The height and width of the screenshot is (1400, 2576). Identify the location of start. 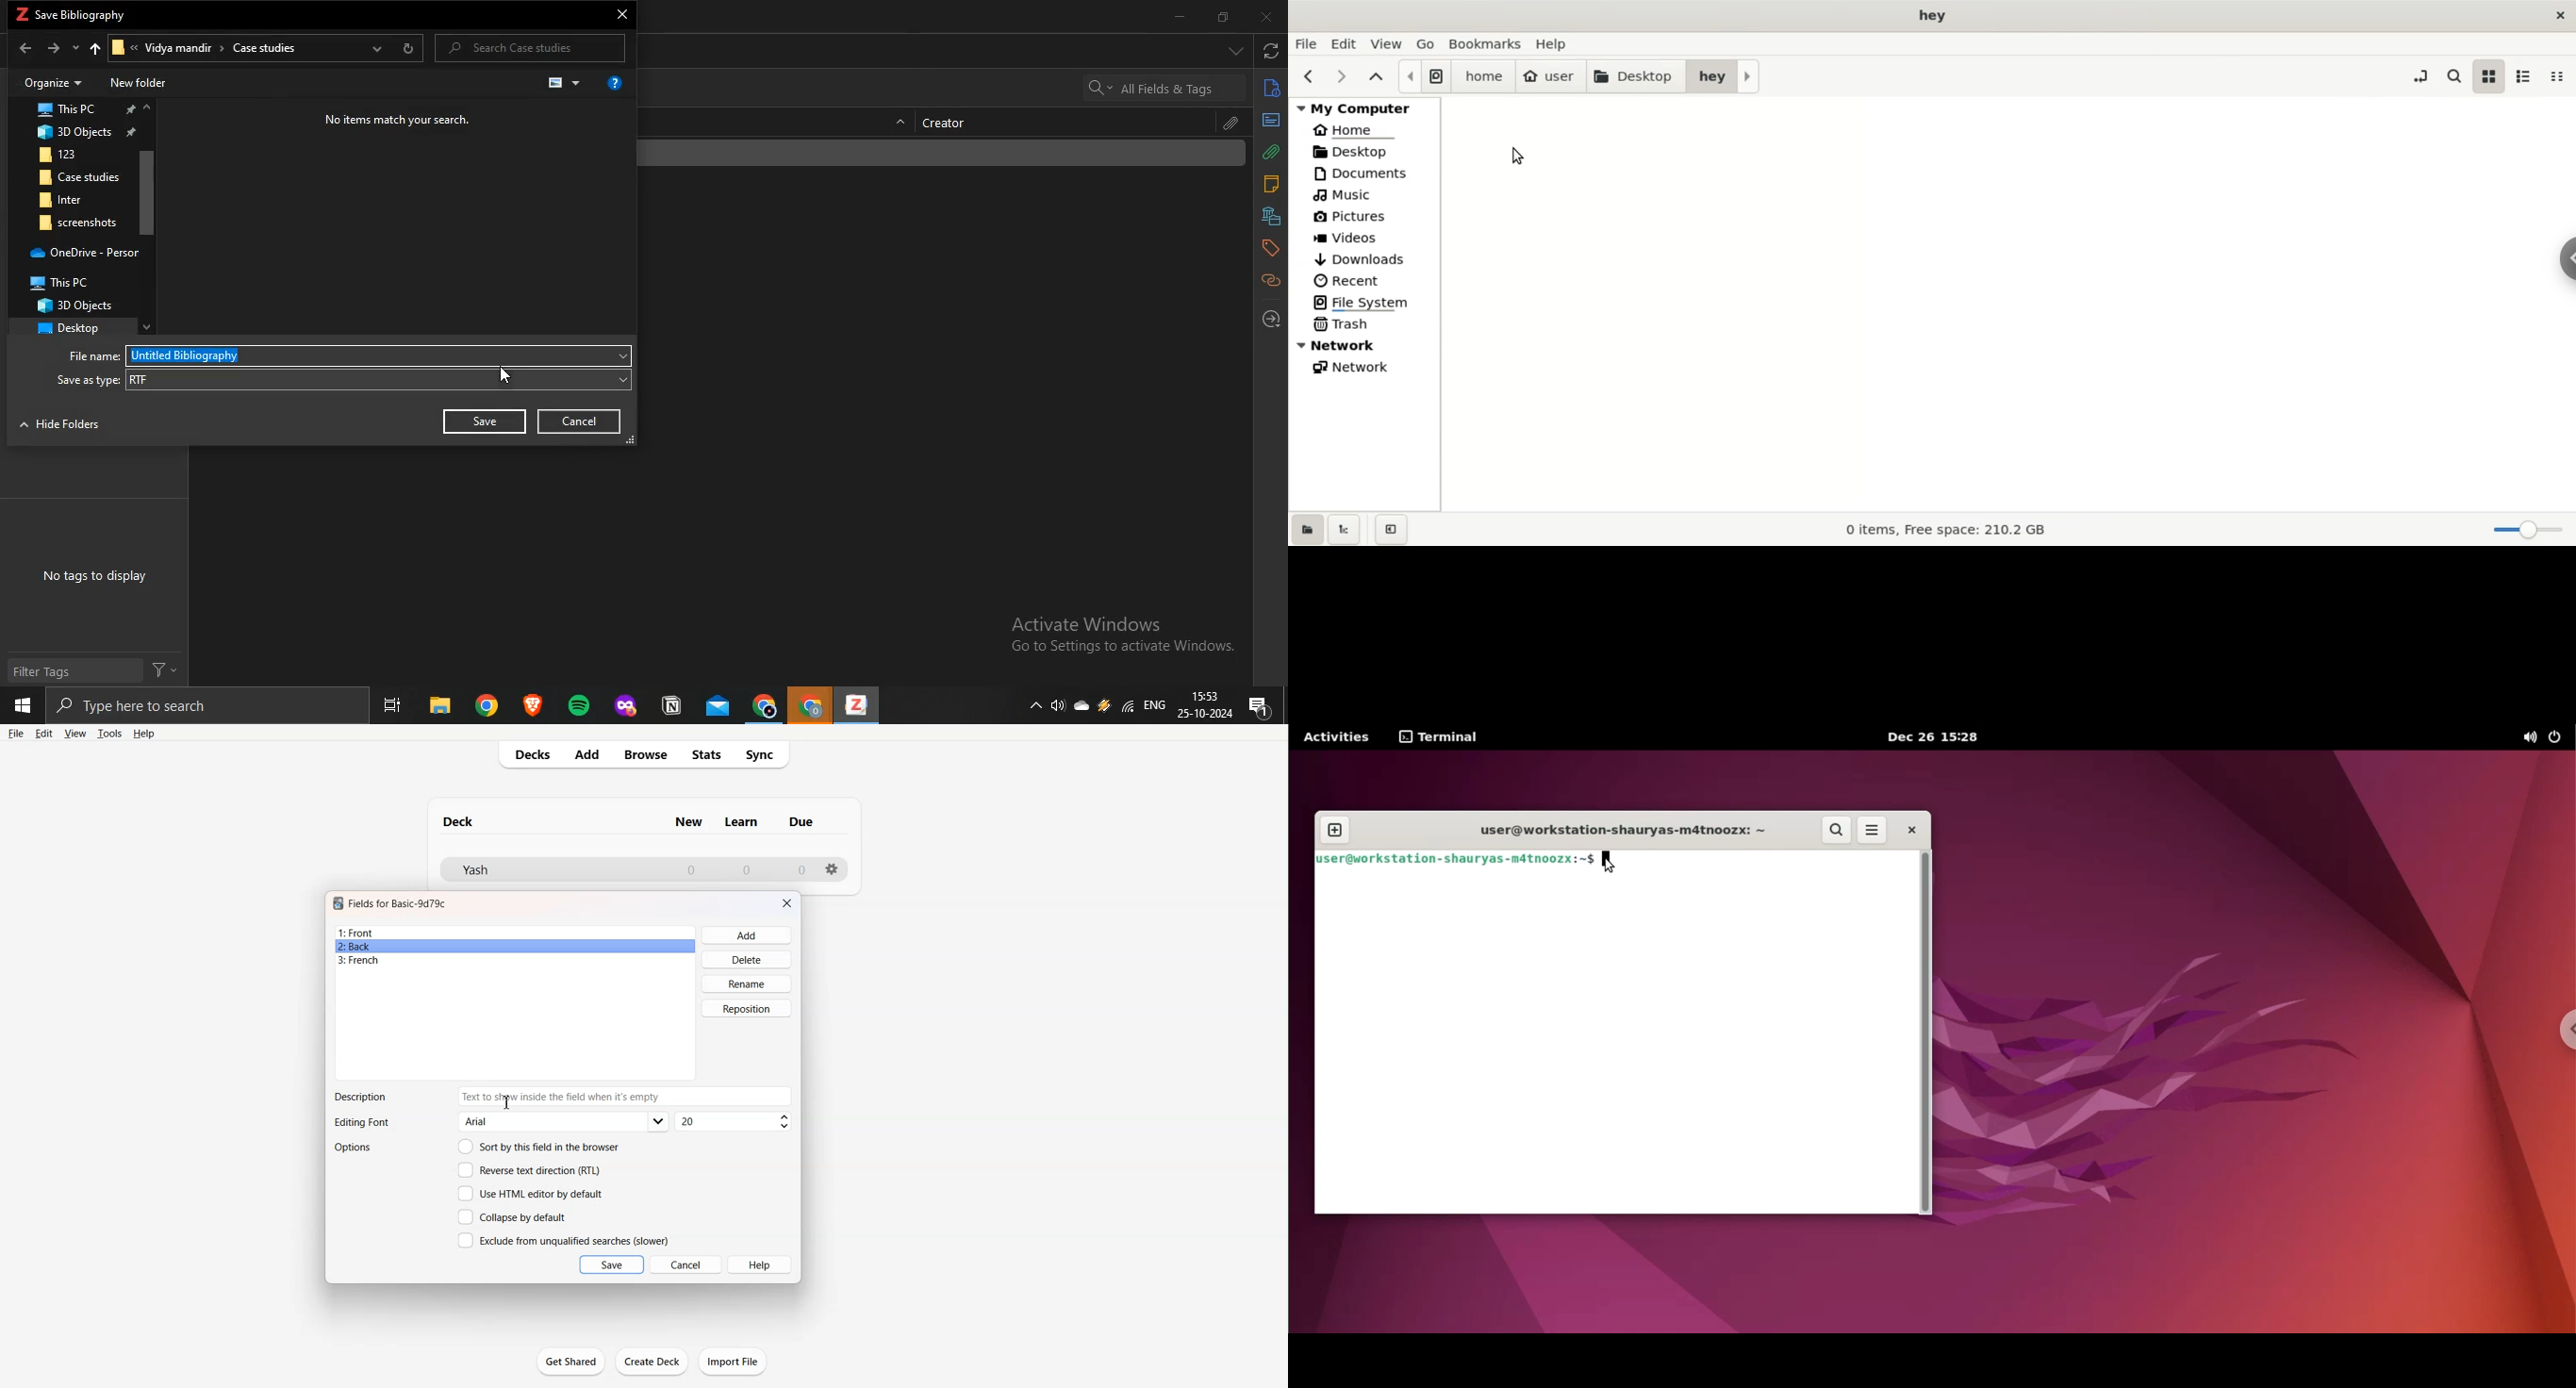
(23, 707).